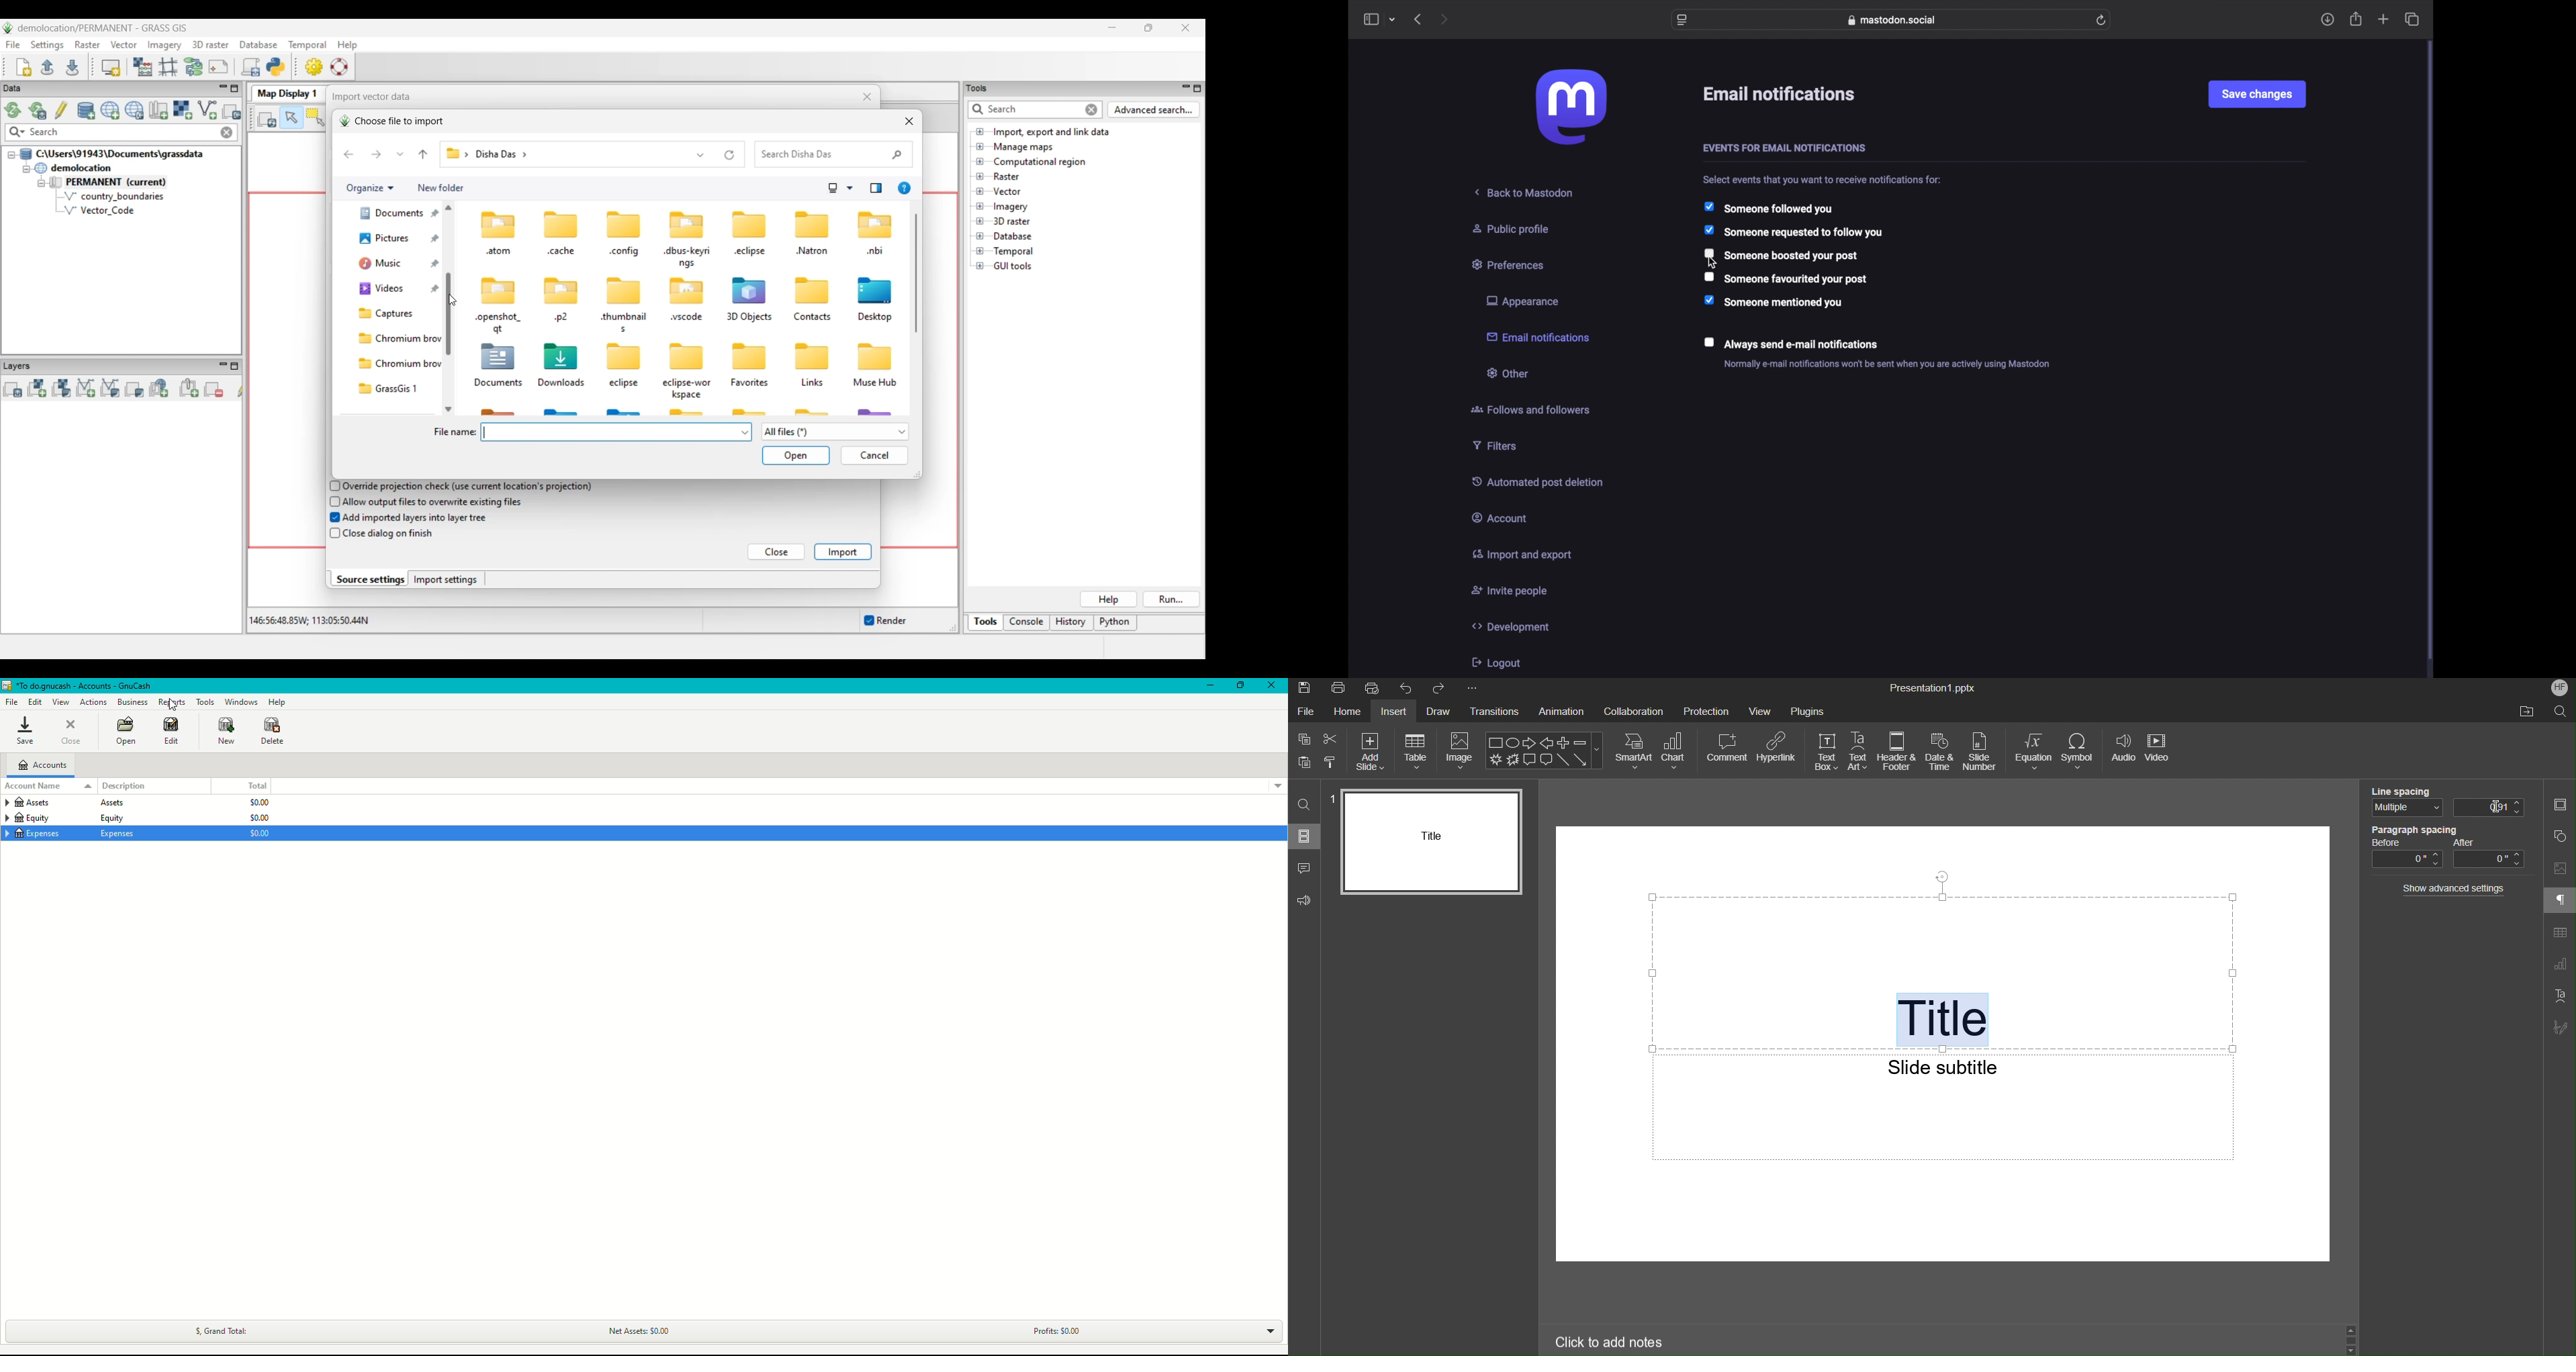  I want to click on Text Art, so click(2559, 996).